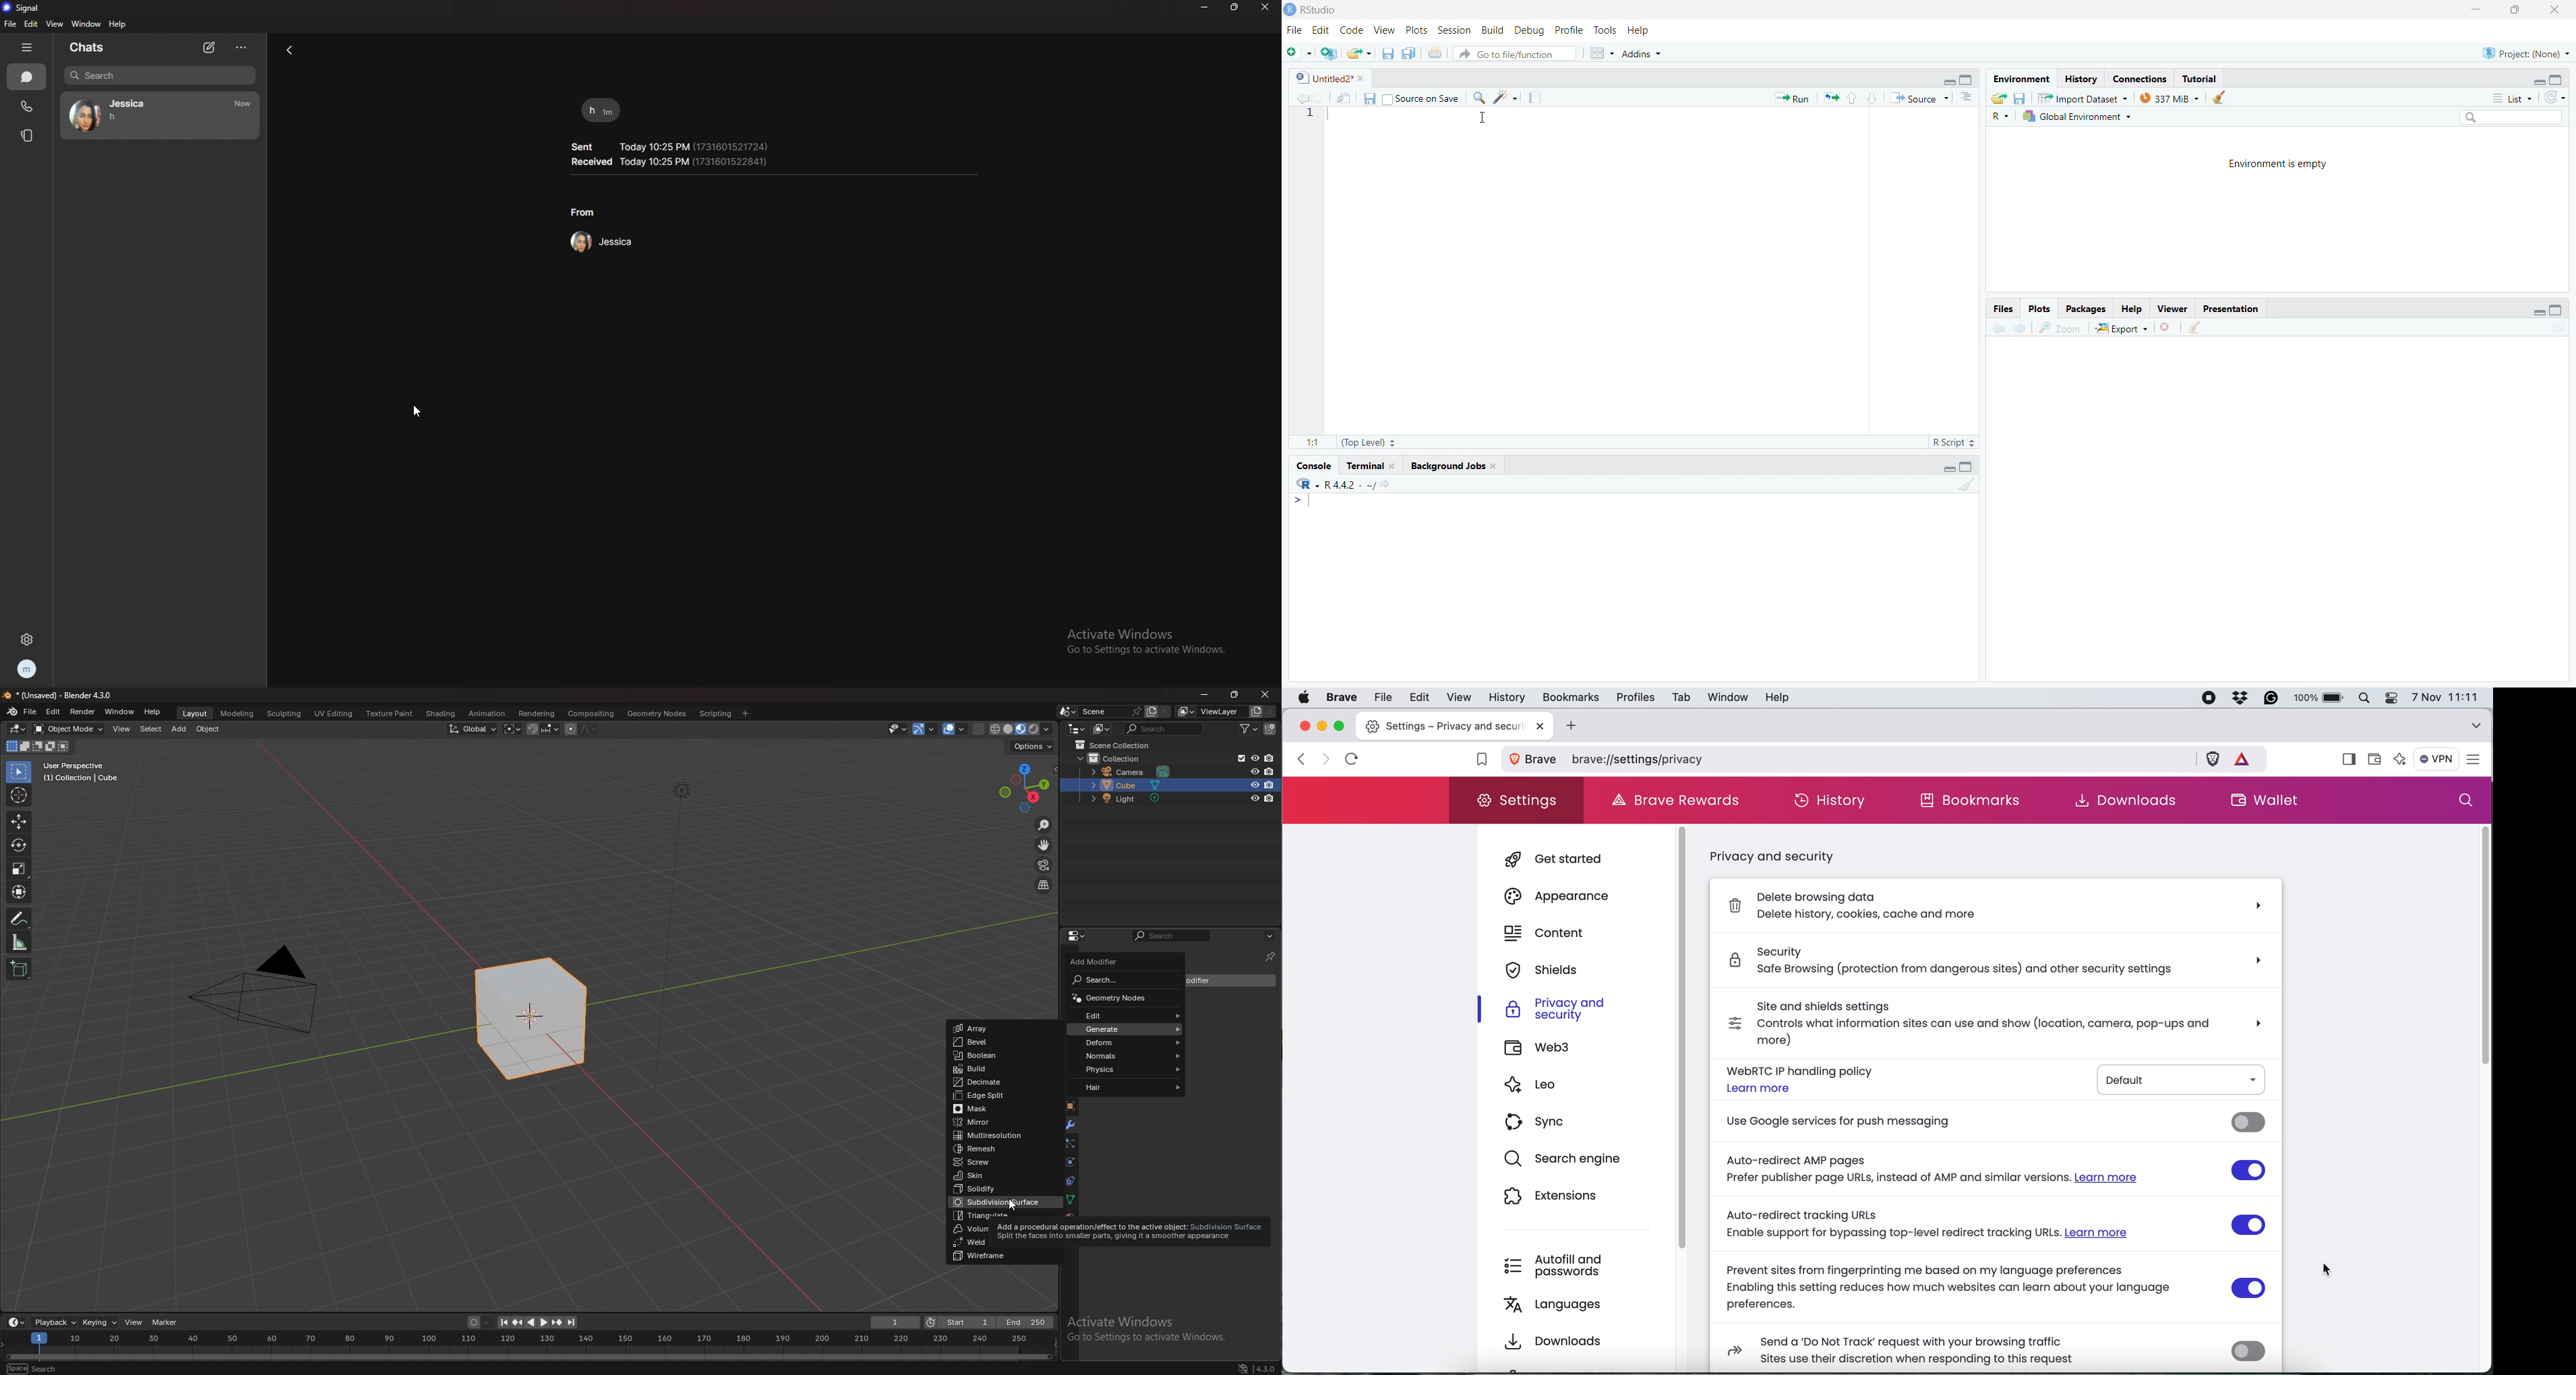 The image size is (2576, 1400). What do you see at coordinates (1644, 54) in the screenshot?
I see ` Addins ~` at bounding box center [1644, 54].